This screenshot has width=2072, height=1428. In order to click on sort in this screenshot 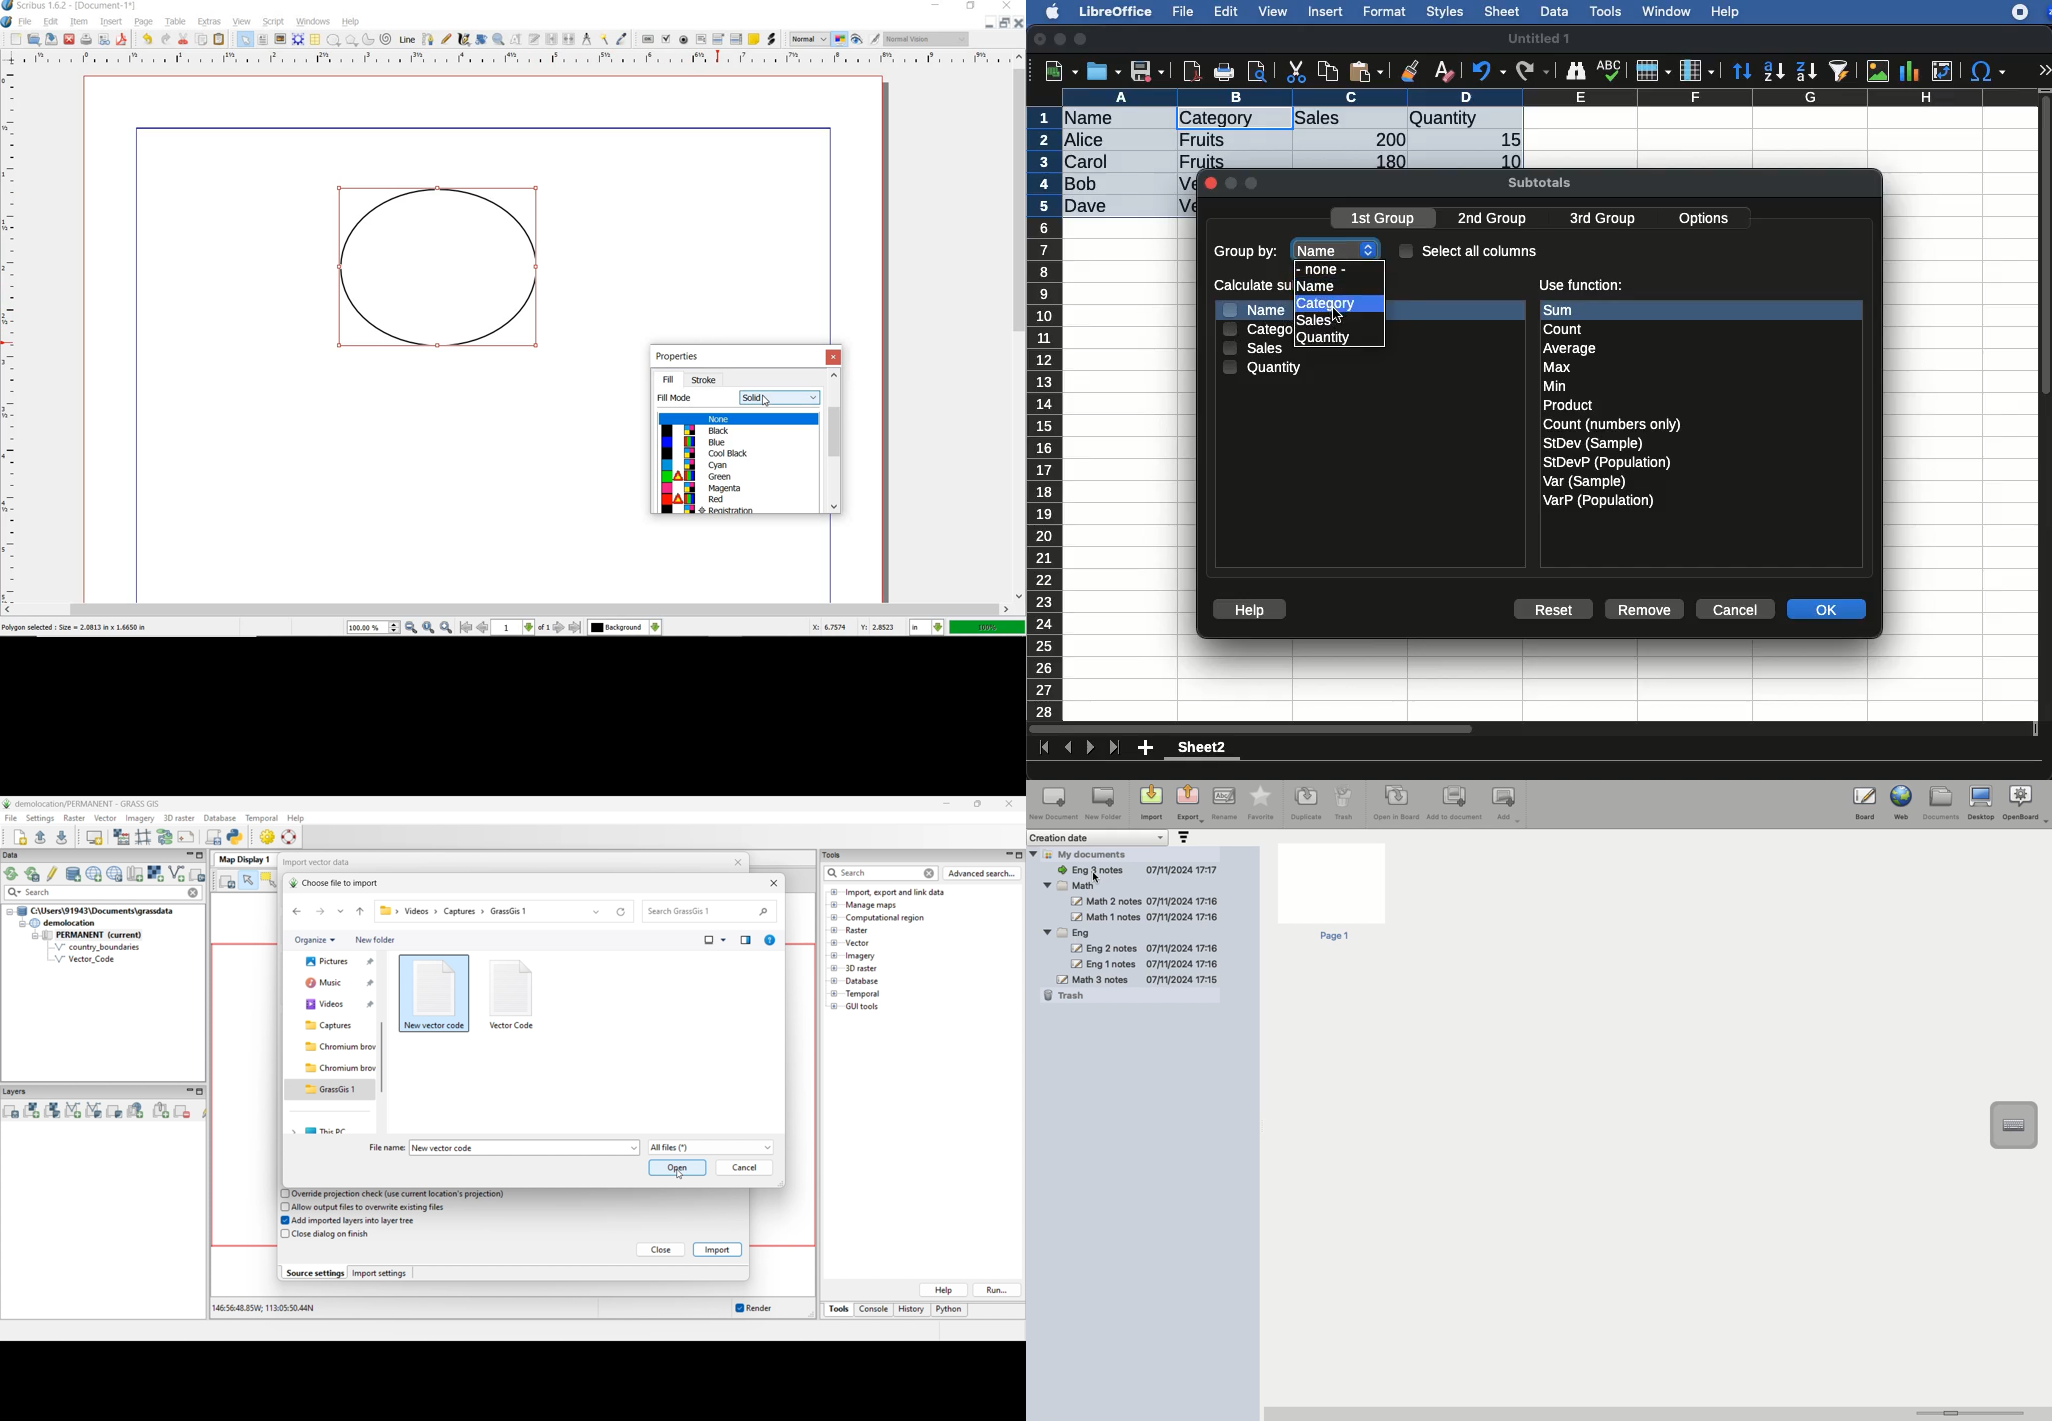, I will do `click(1741, 72)`.